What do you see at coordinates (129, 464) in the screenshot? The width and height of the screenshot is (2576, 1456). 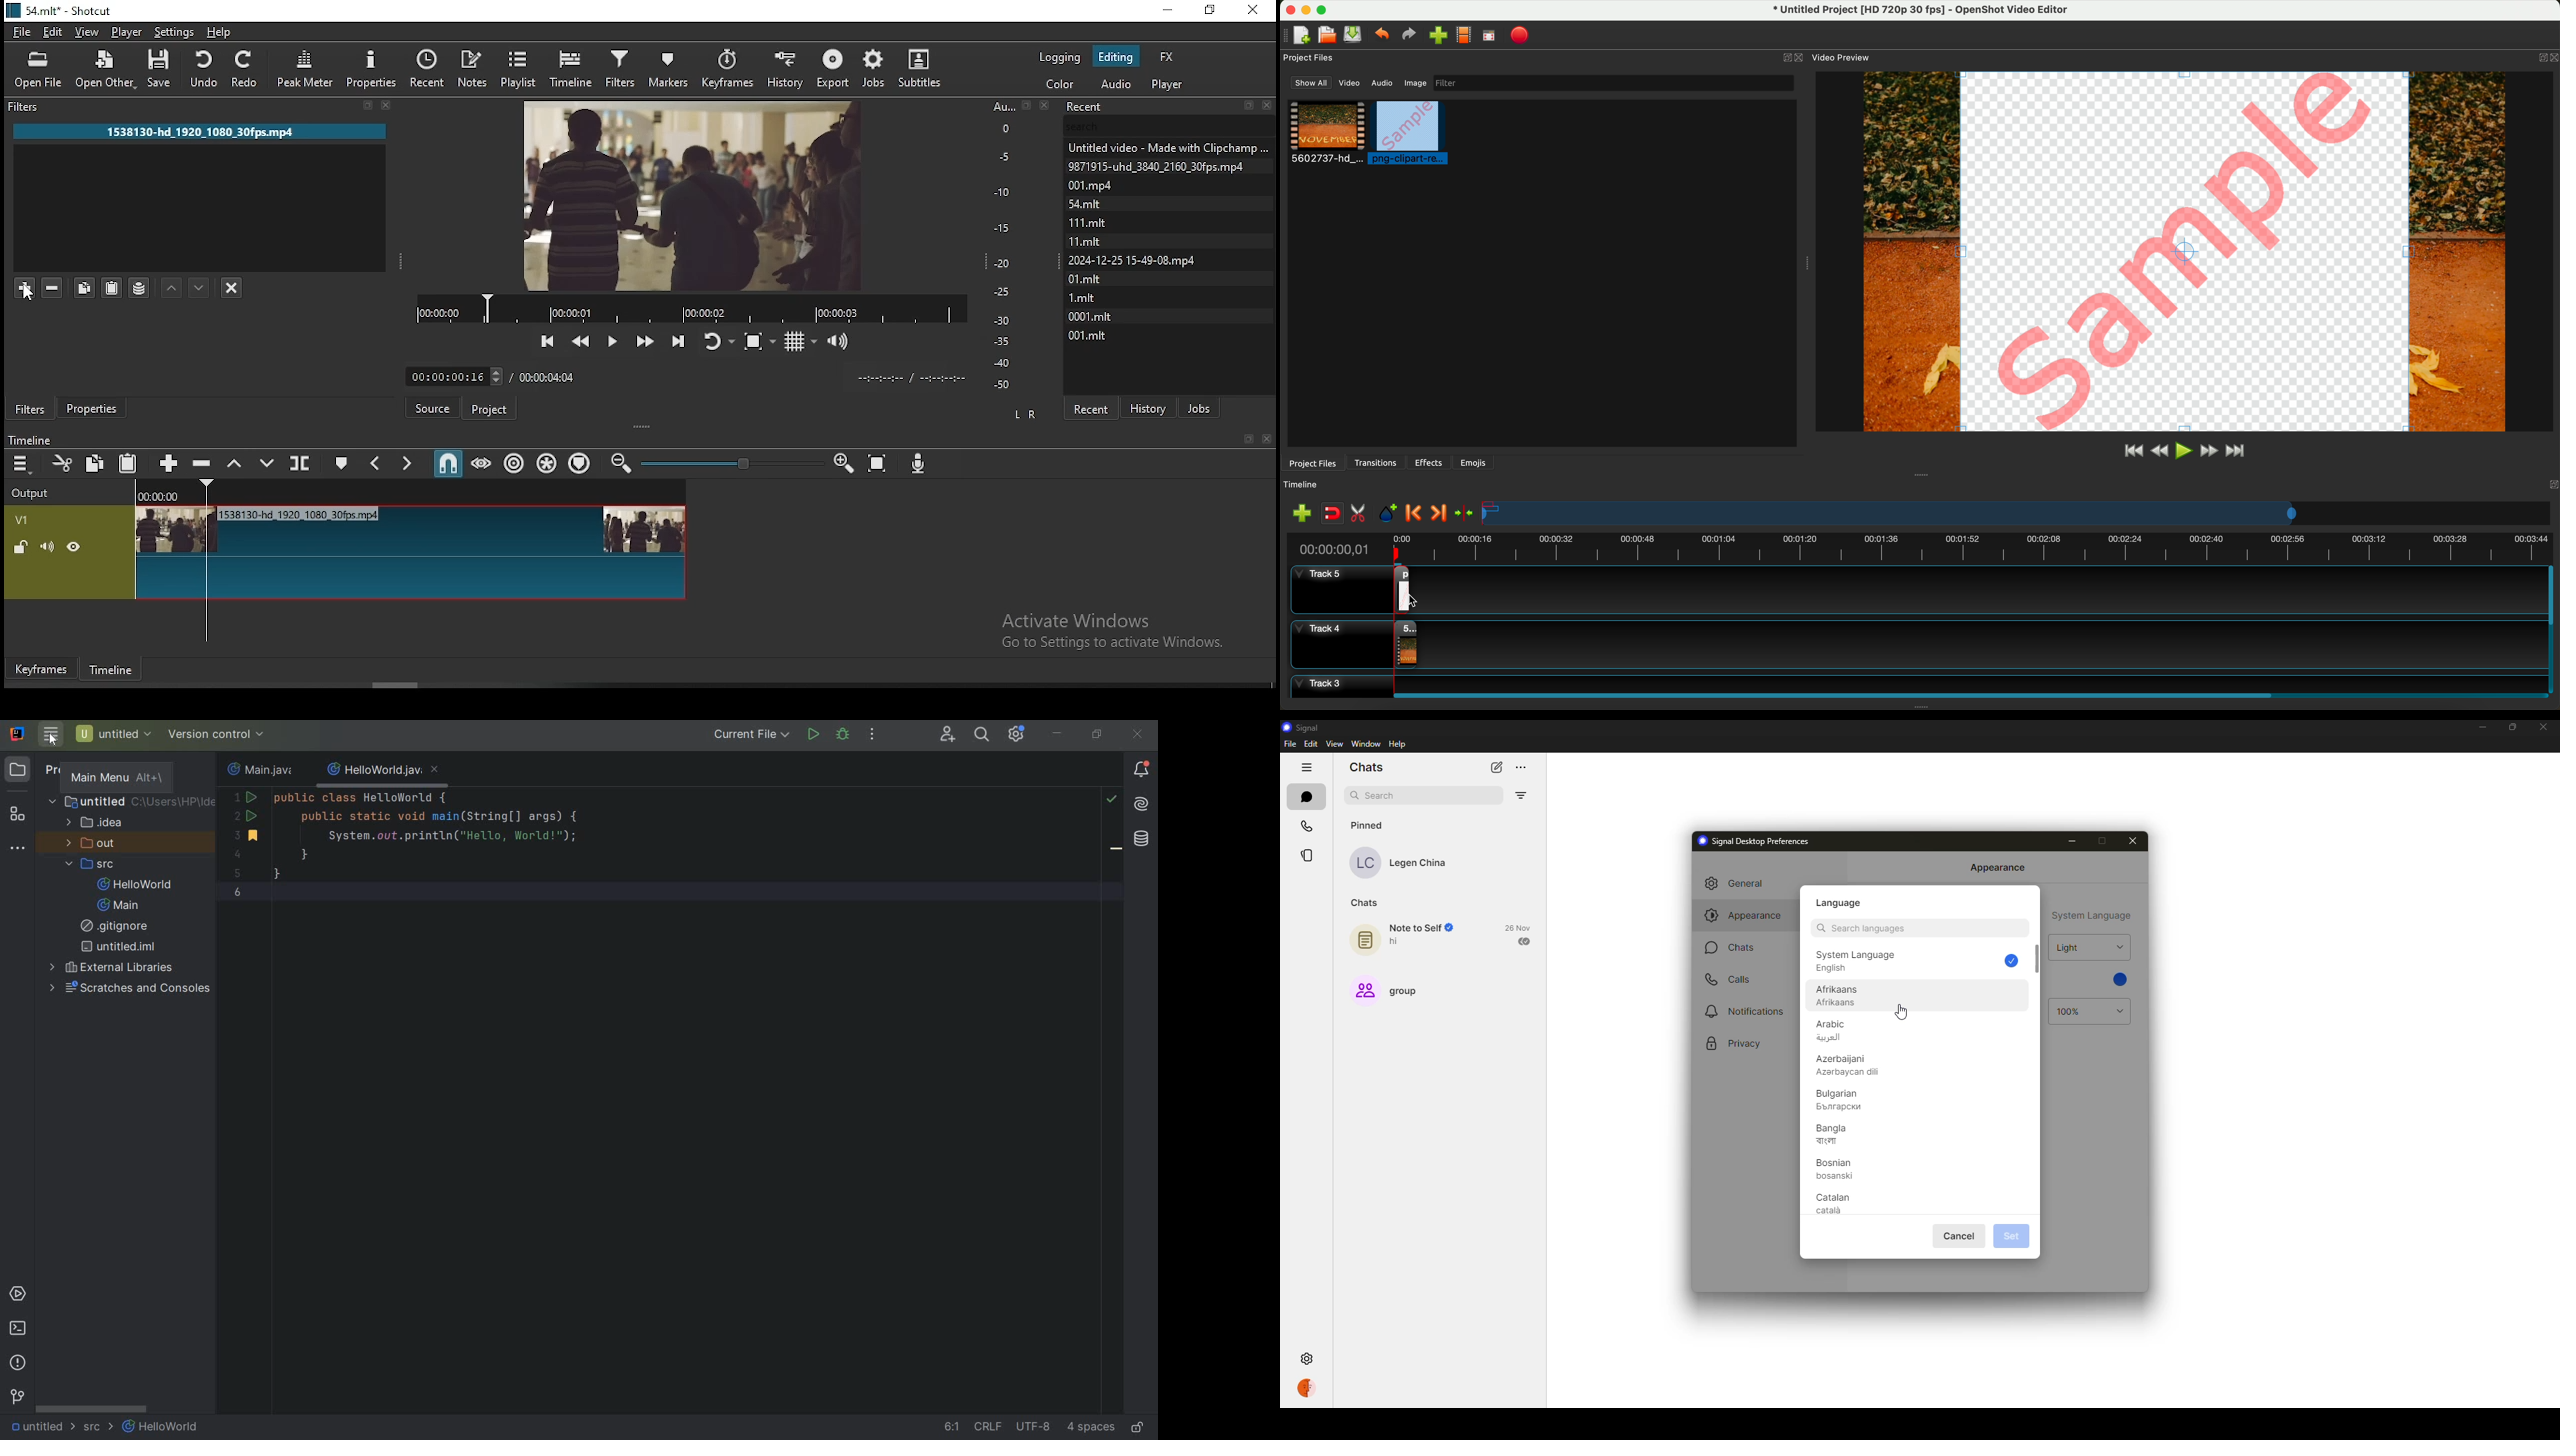 I see `paste` at bounding box center [129, 464].